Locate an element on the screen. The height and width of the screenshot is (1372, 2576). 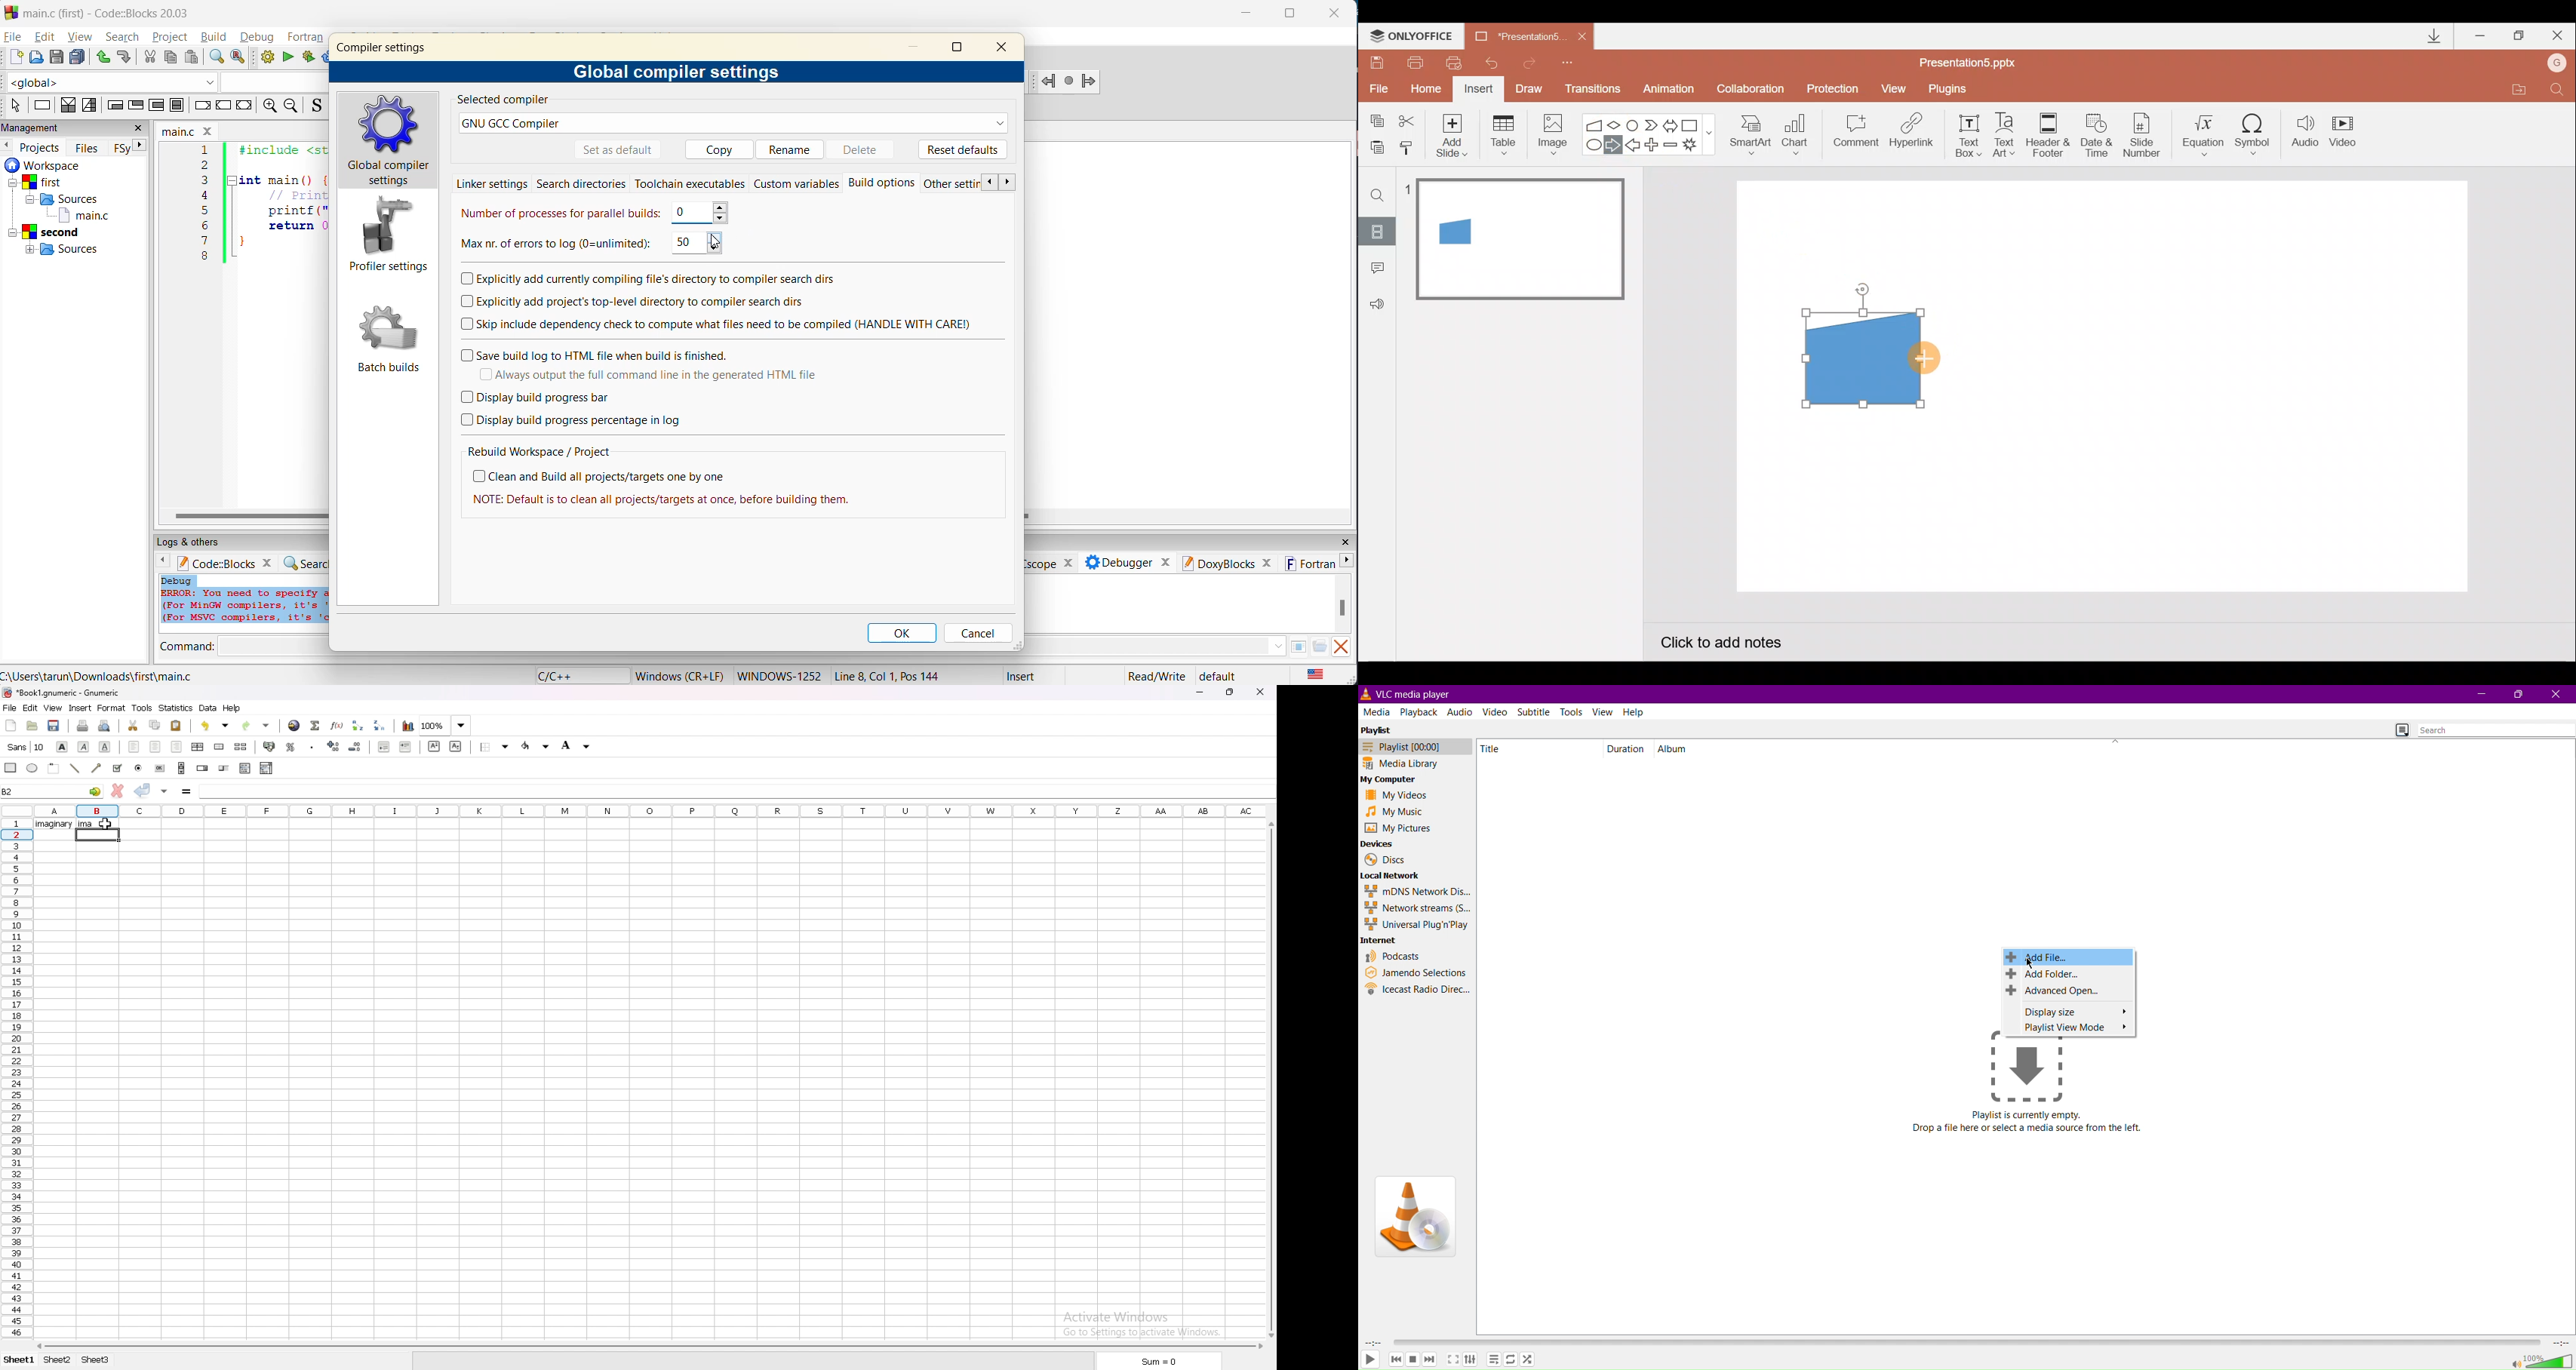
cursor is located at coordinates (2033, 965).